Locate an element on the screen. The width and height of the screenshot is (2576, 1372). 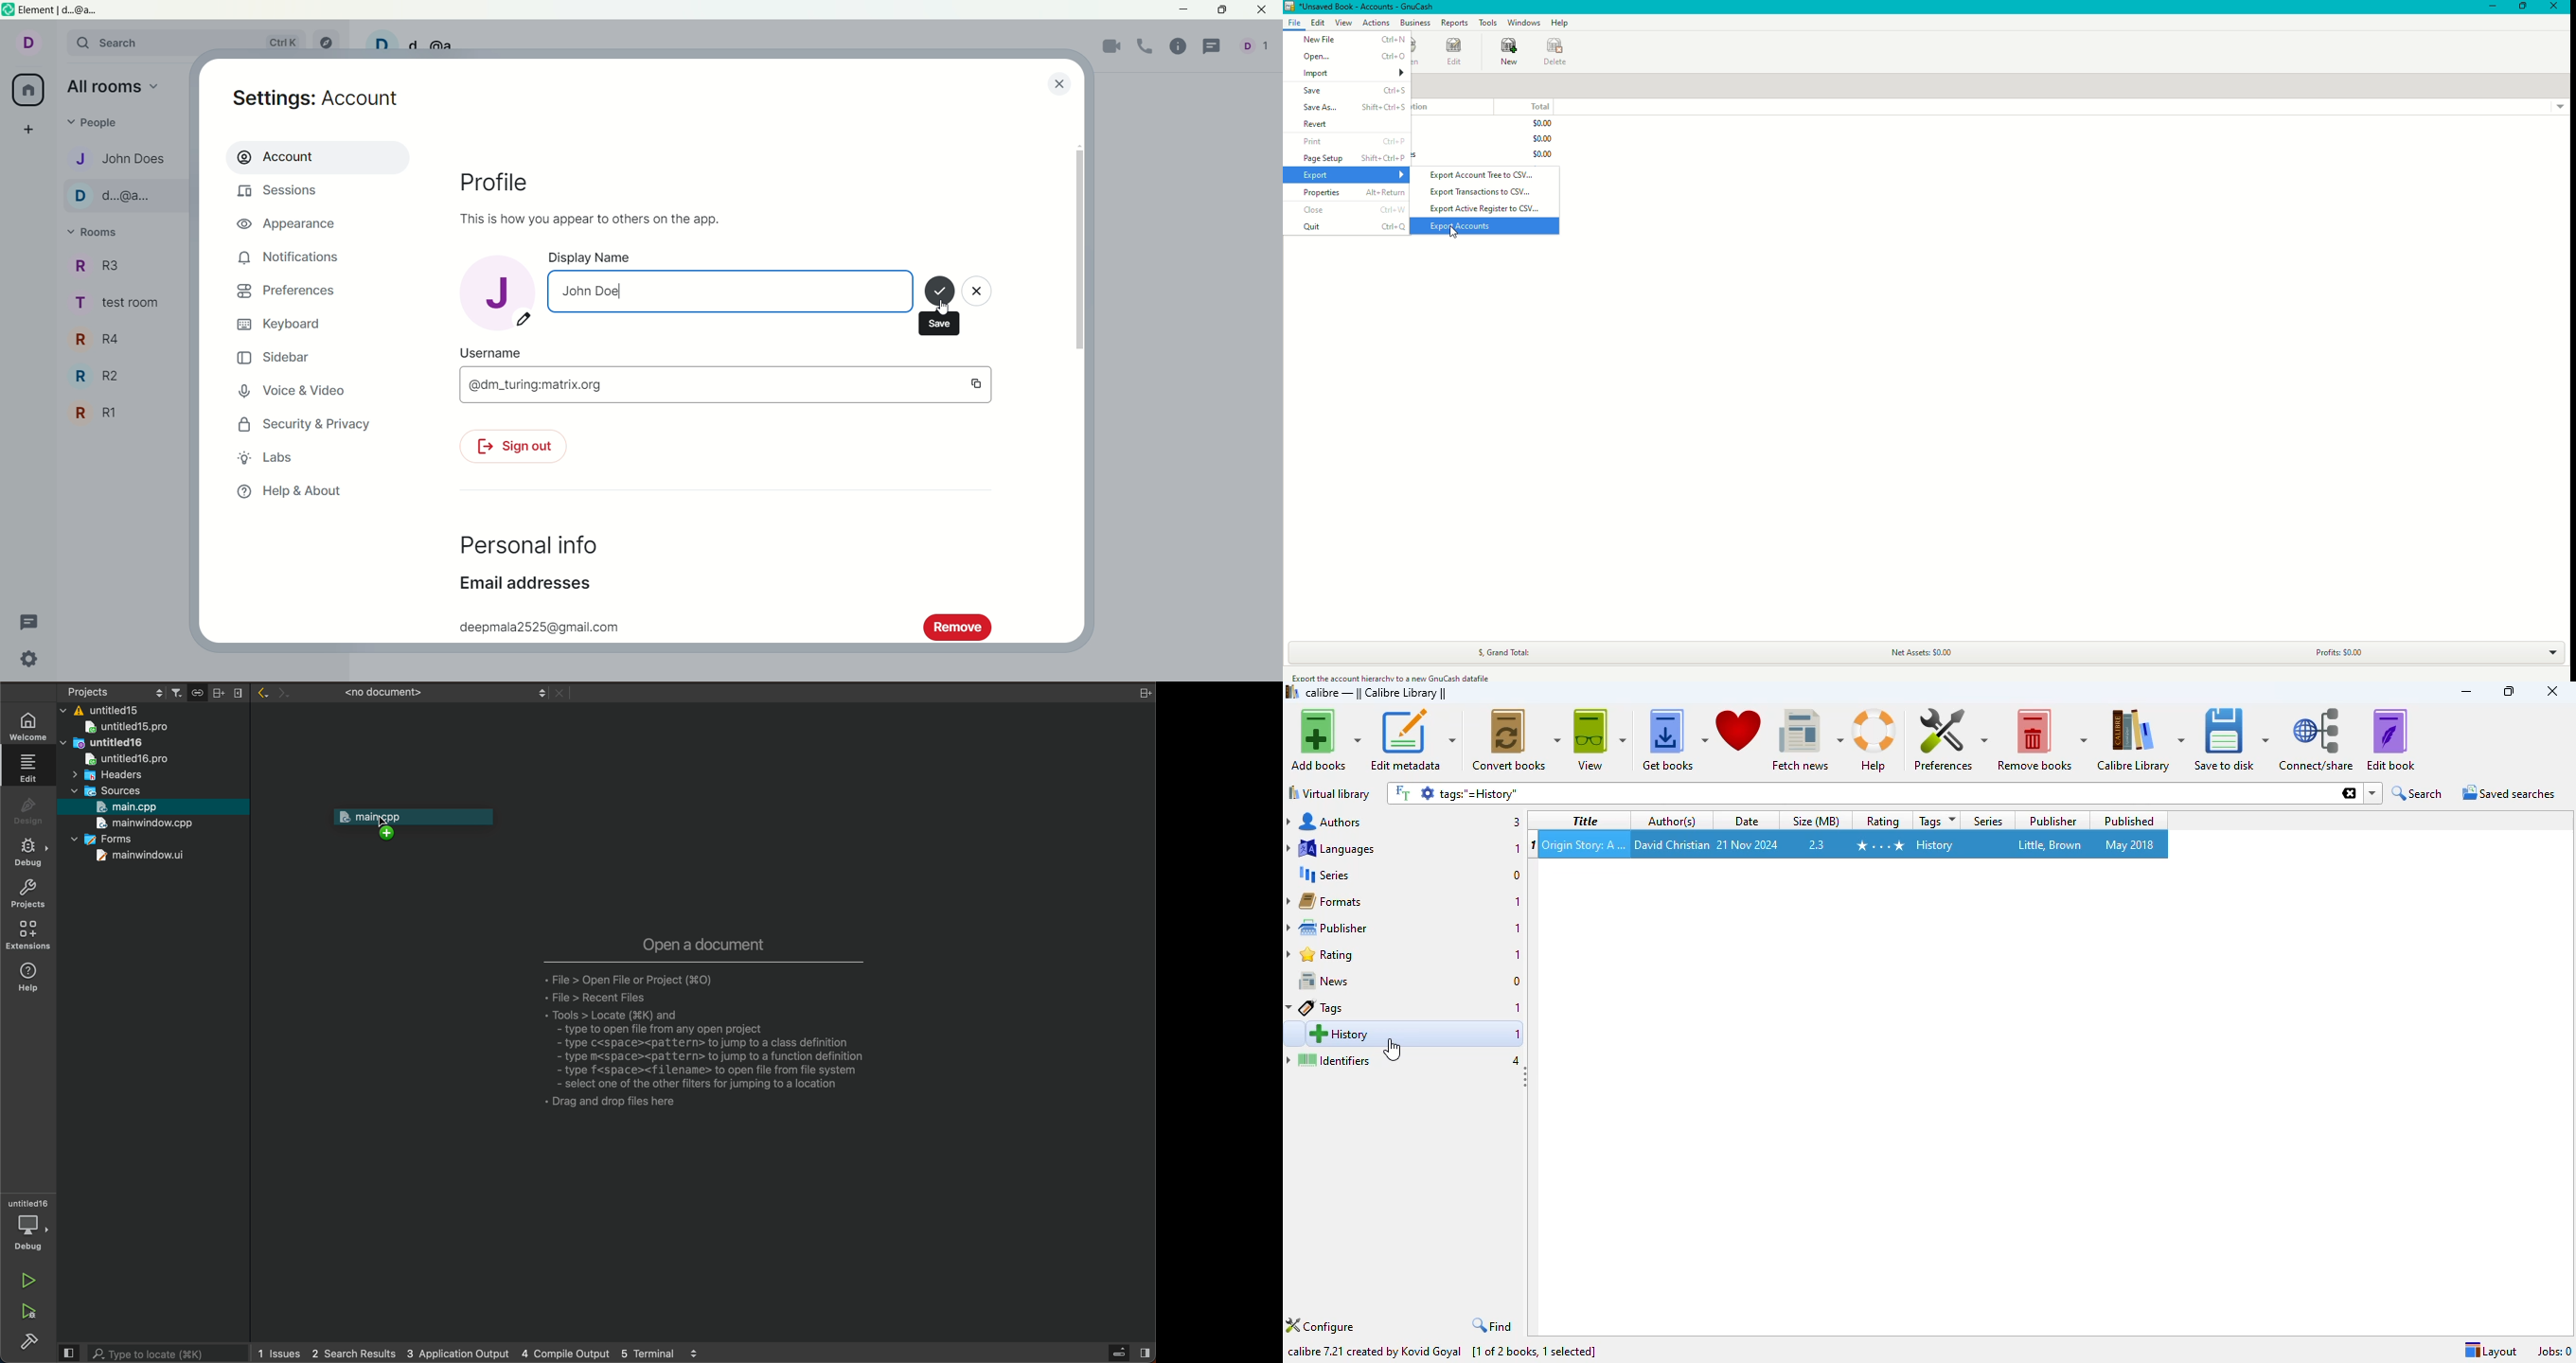
voice and video is located at coordinates (299, 392).